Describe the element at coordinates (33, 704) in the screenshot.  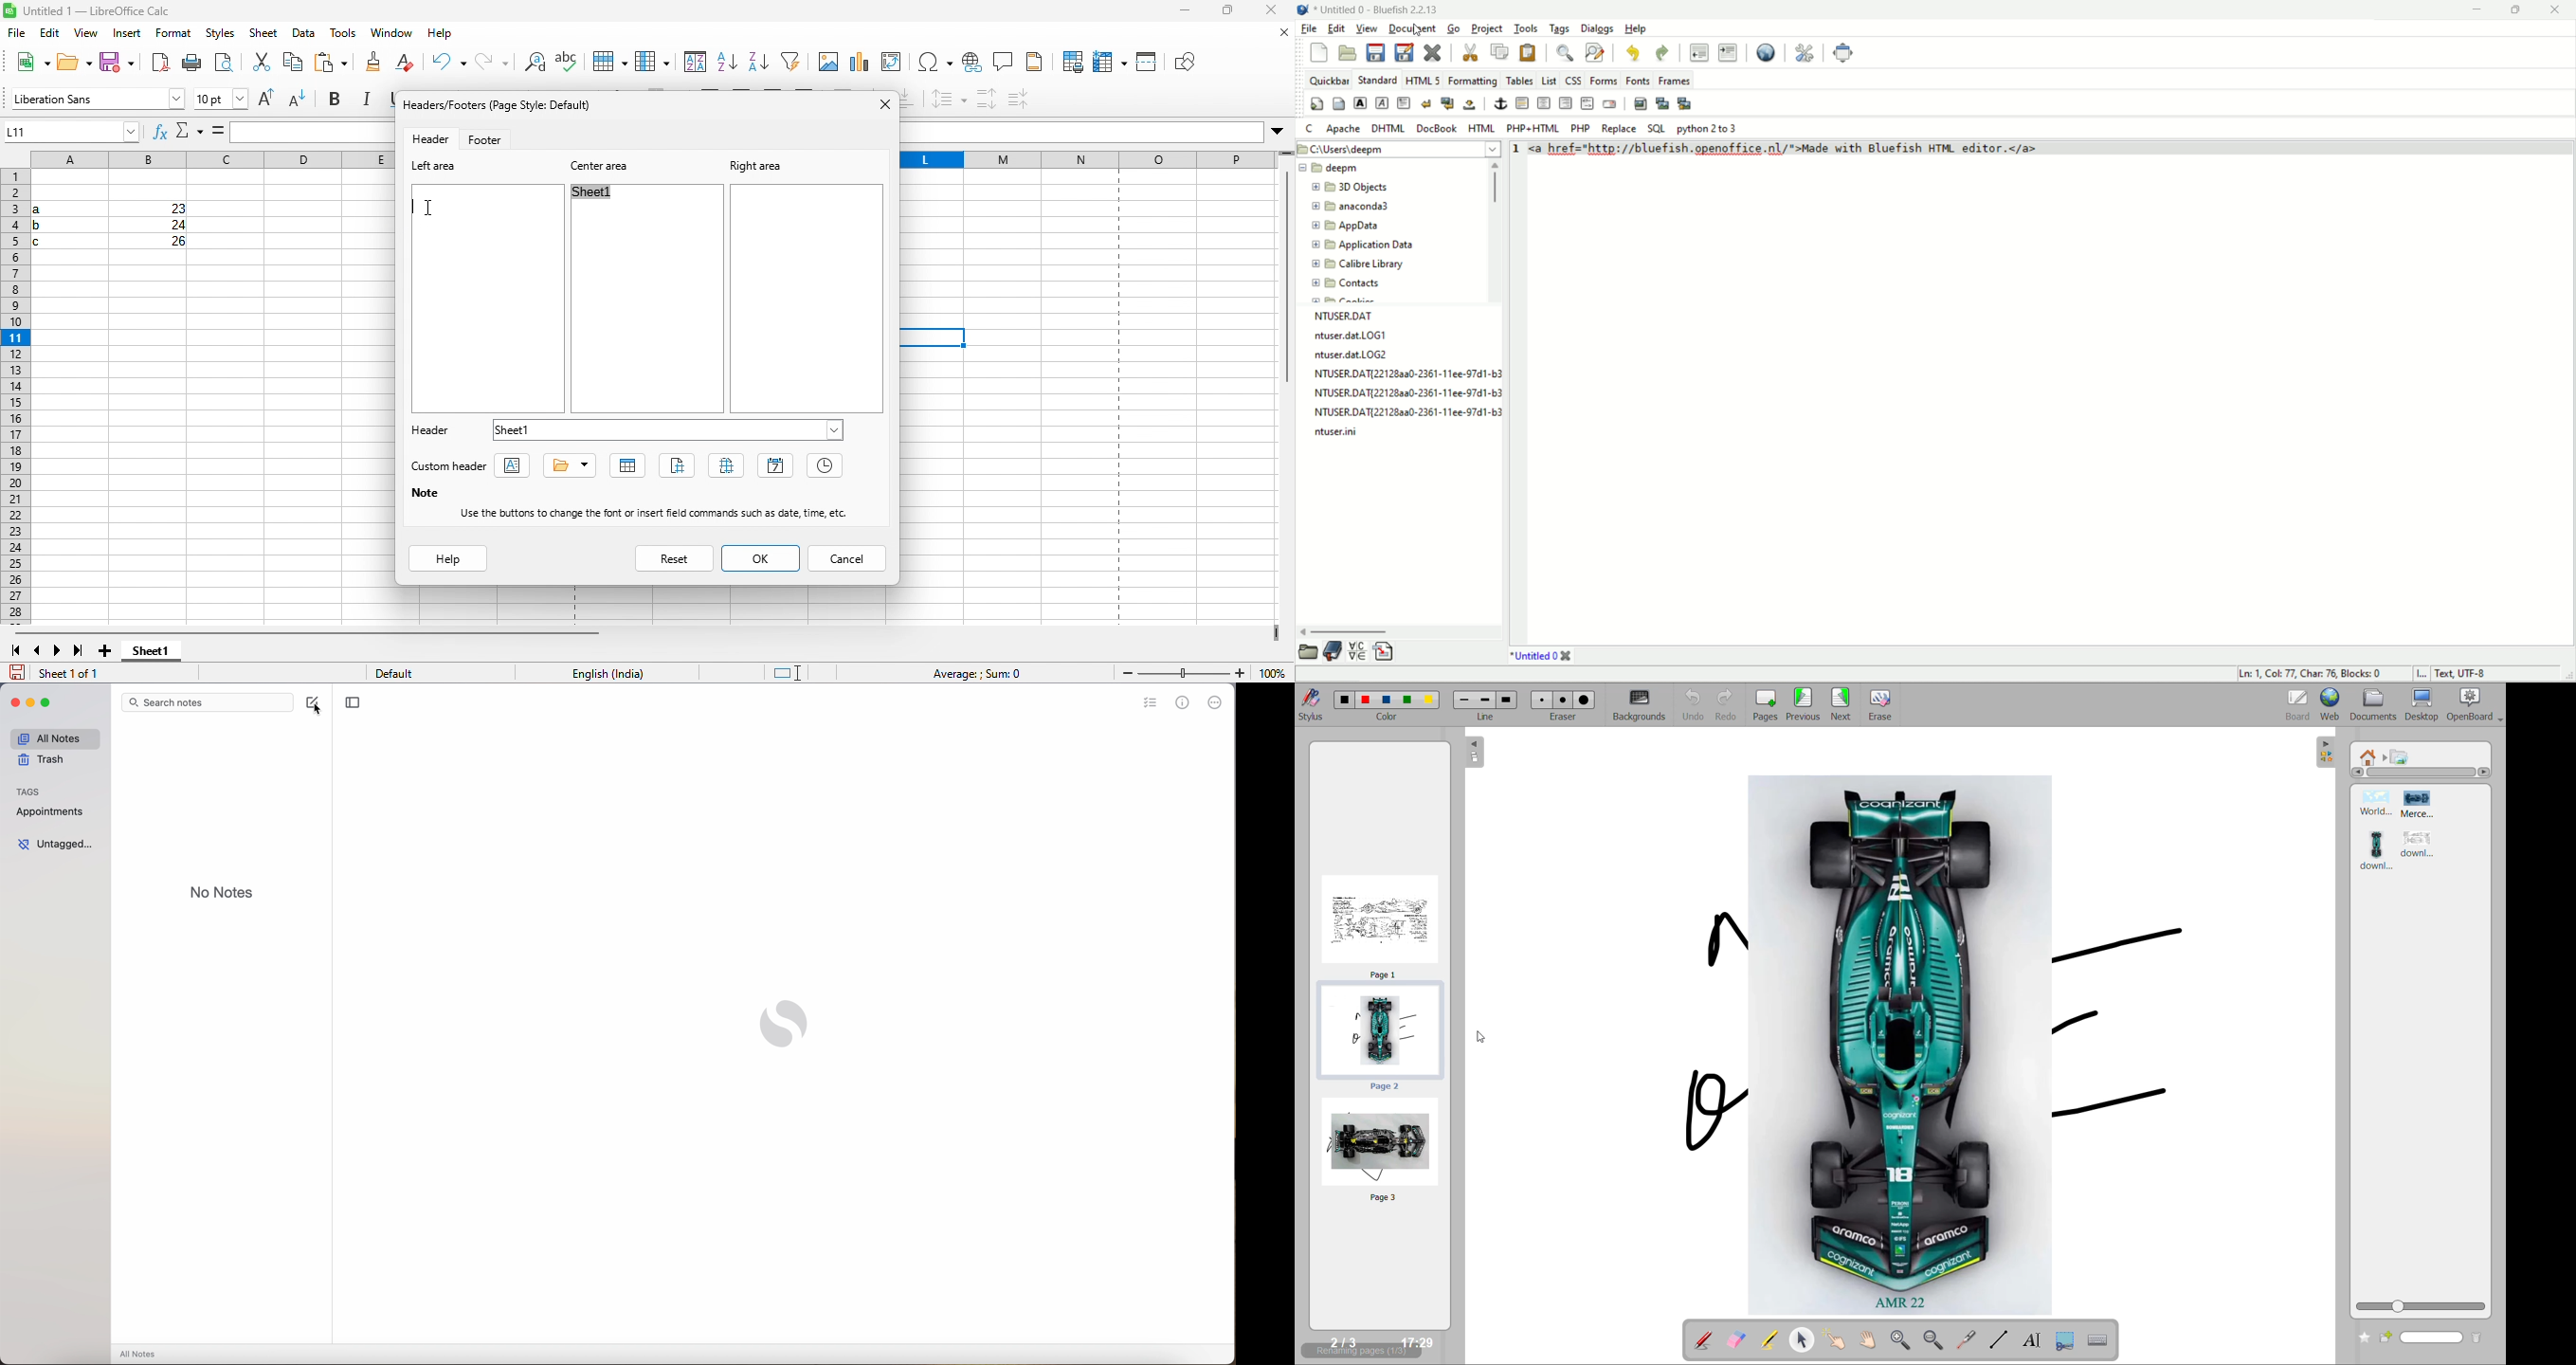
I see `minimize app` at that location.